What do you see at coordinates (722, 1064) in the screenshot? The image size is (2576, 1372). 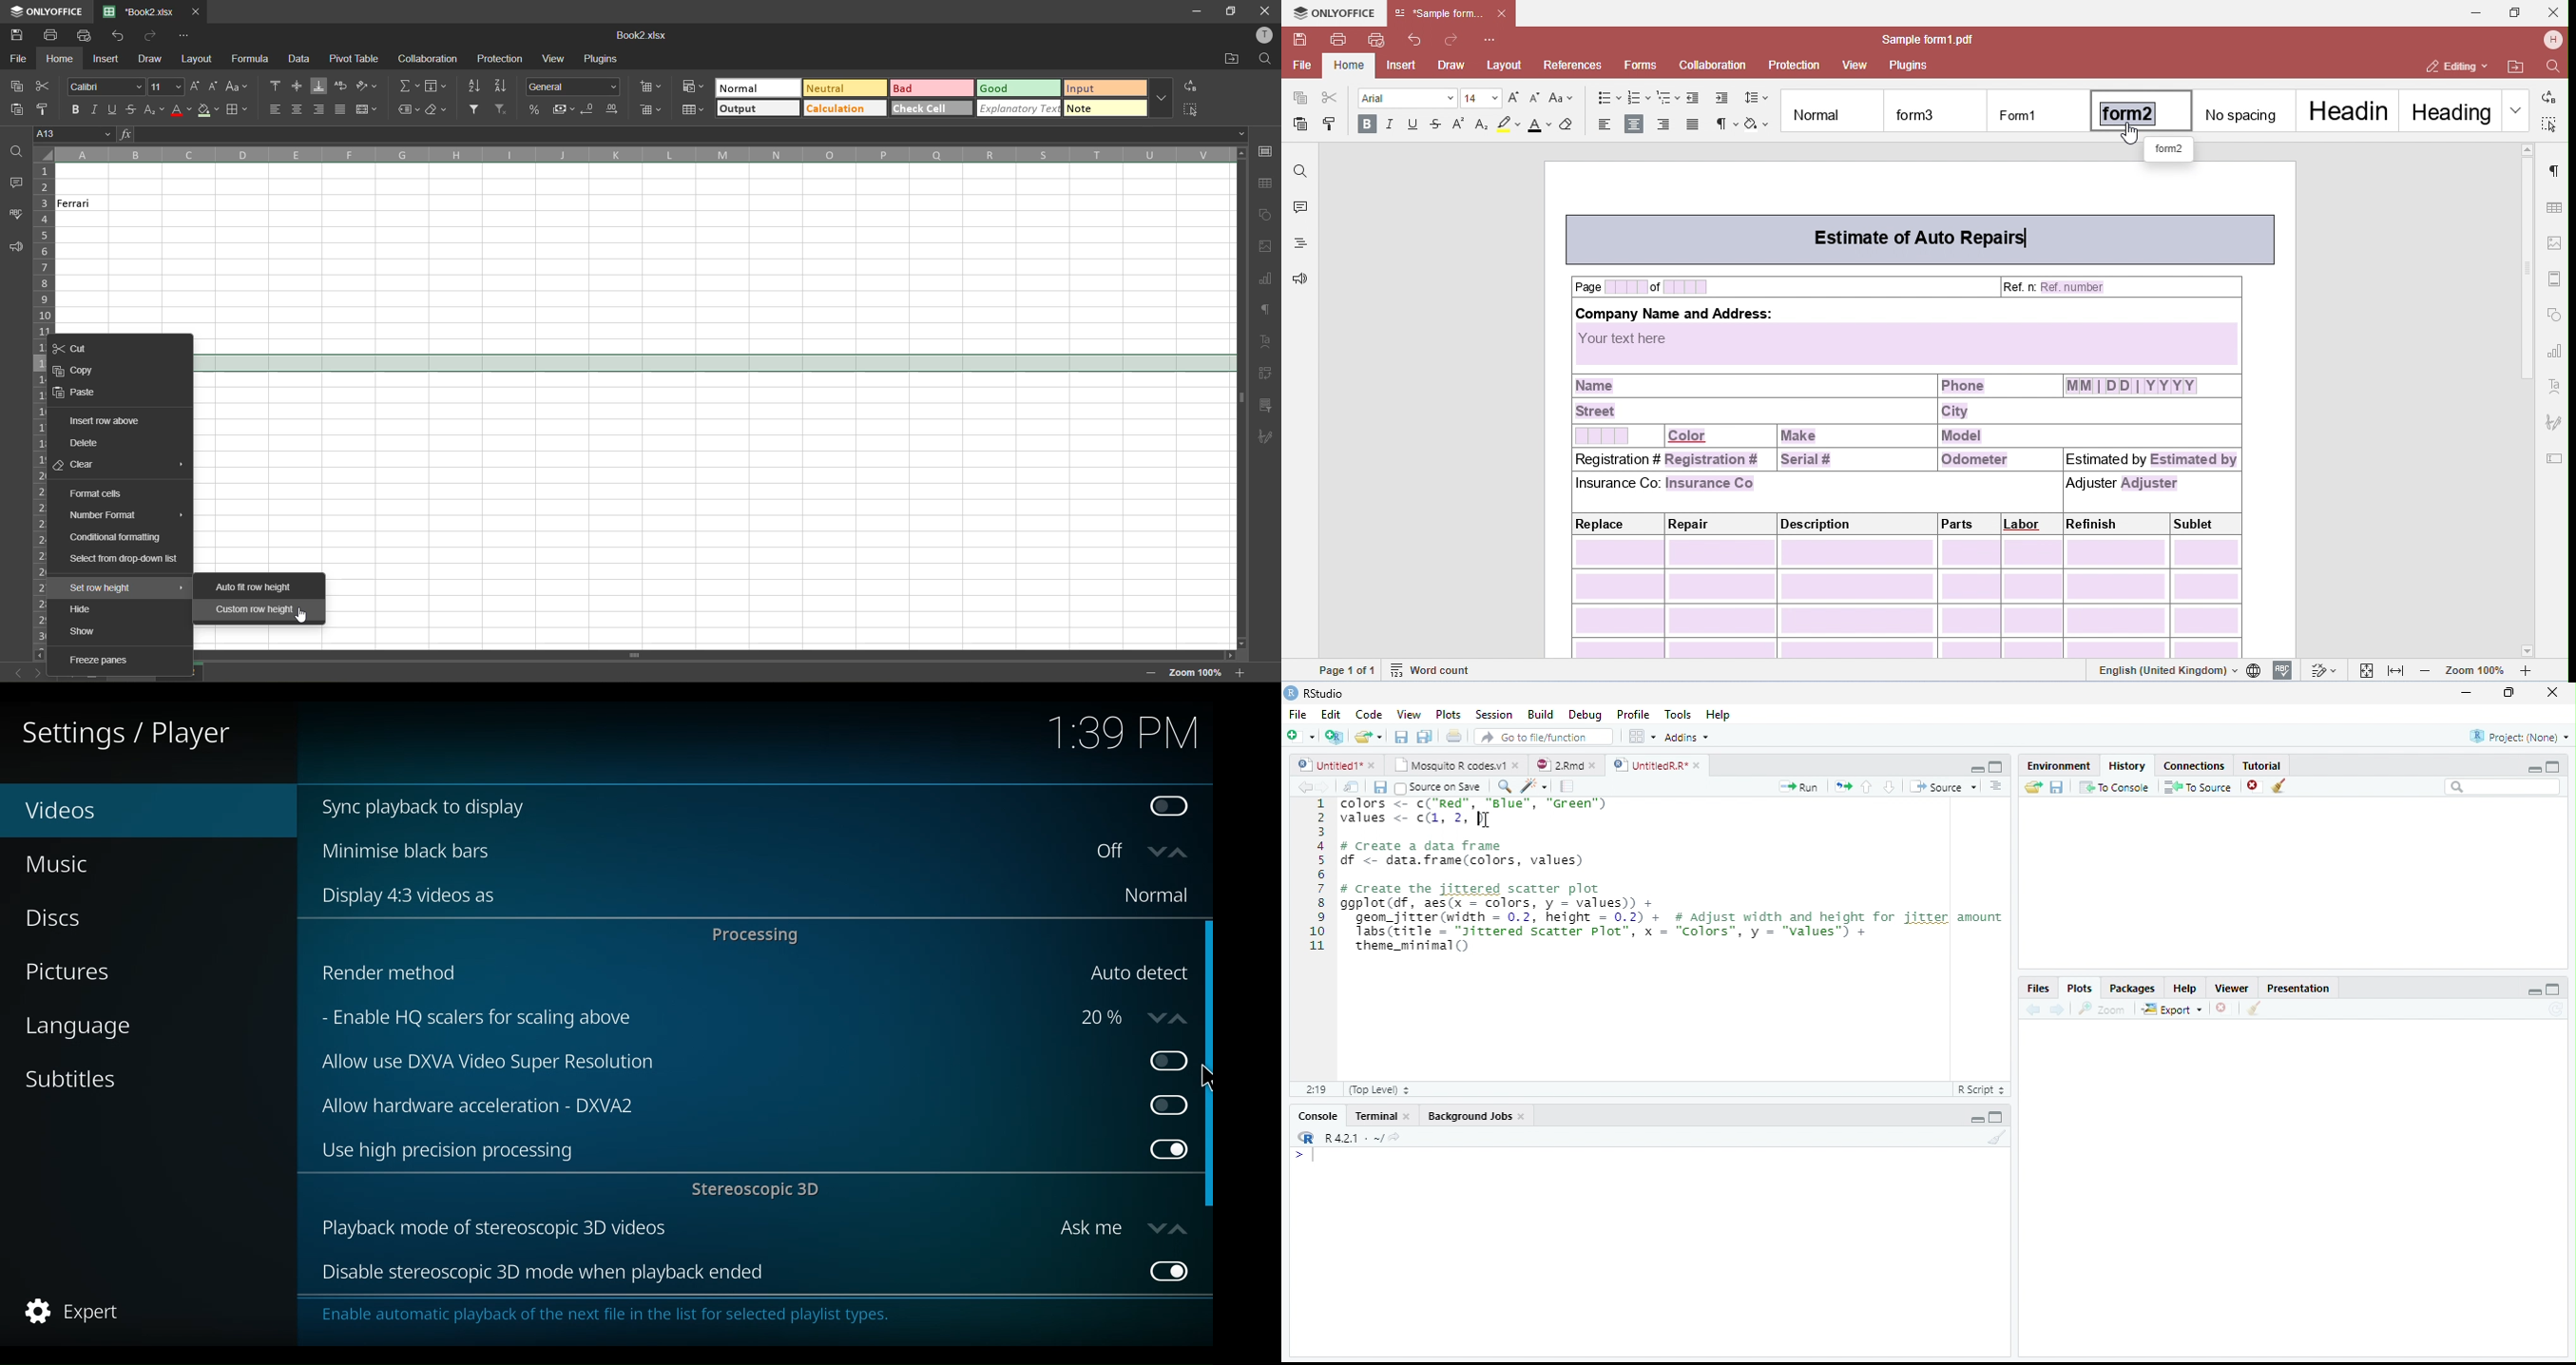 I see `Allow use DXVA Video Super Resolution` at bounding box center [722, 1064].